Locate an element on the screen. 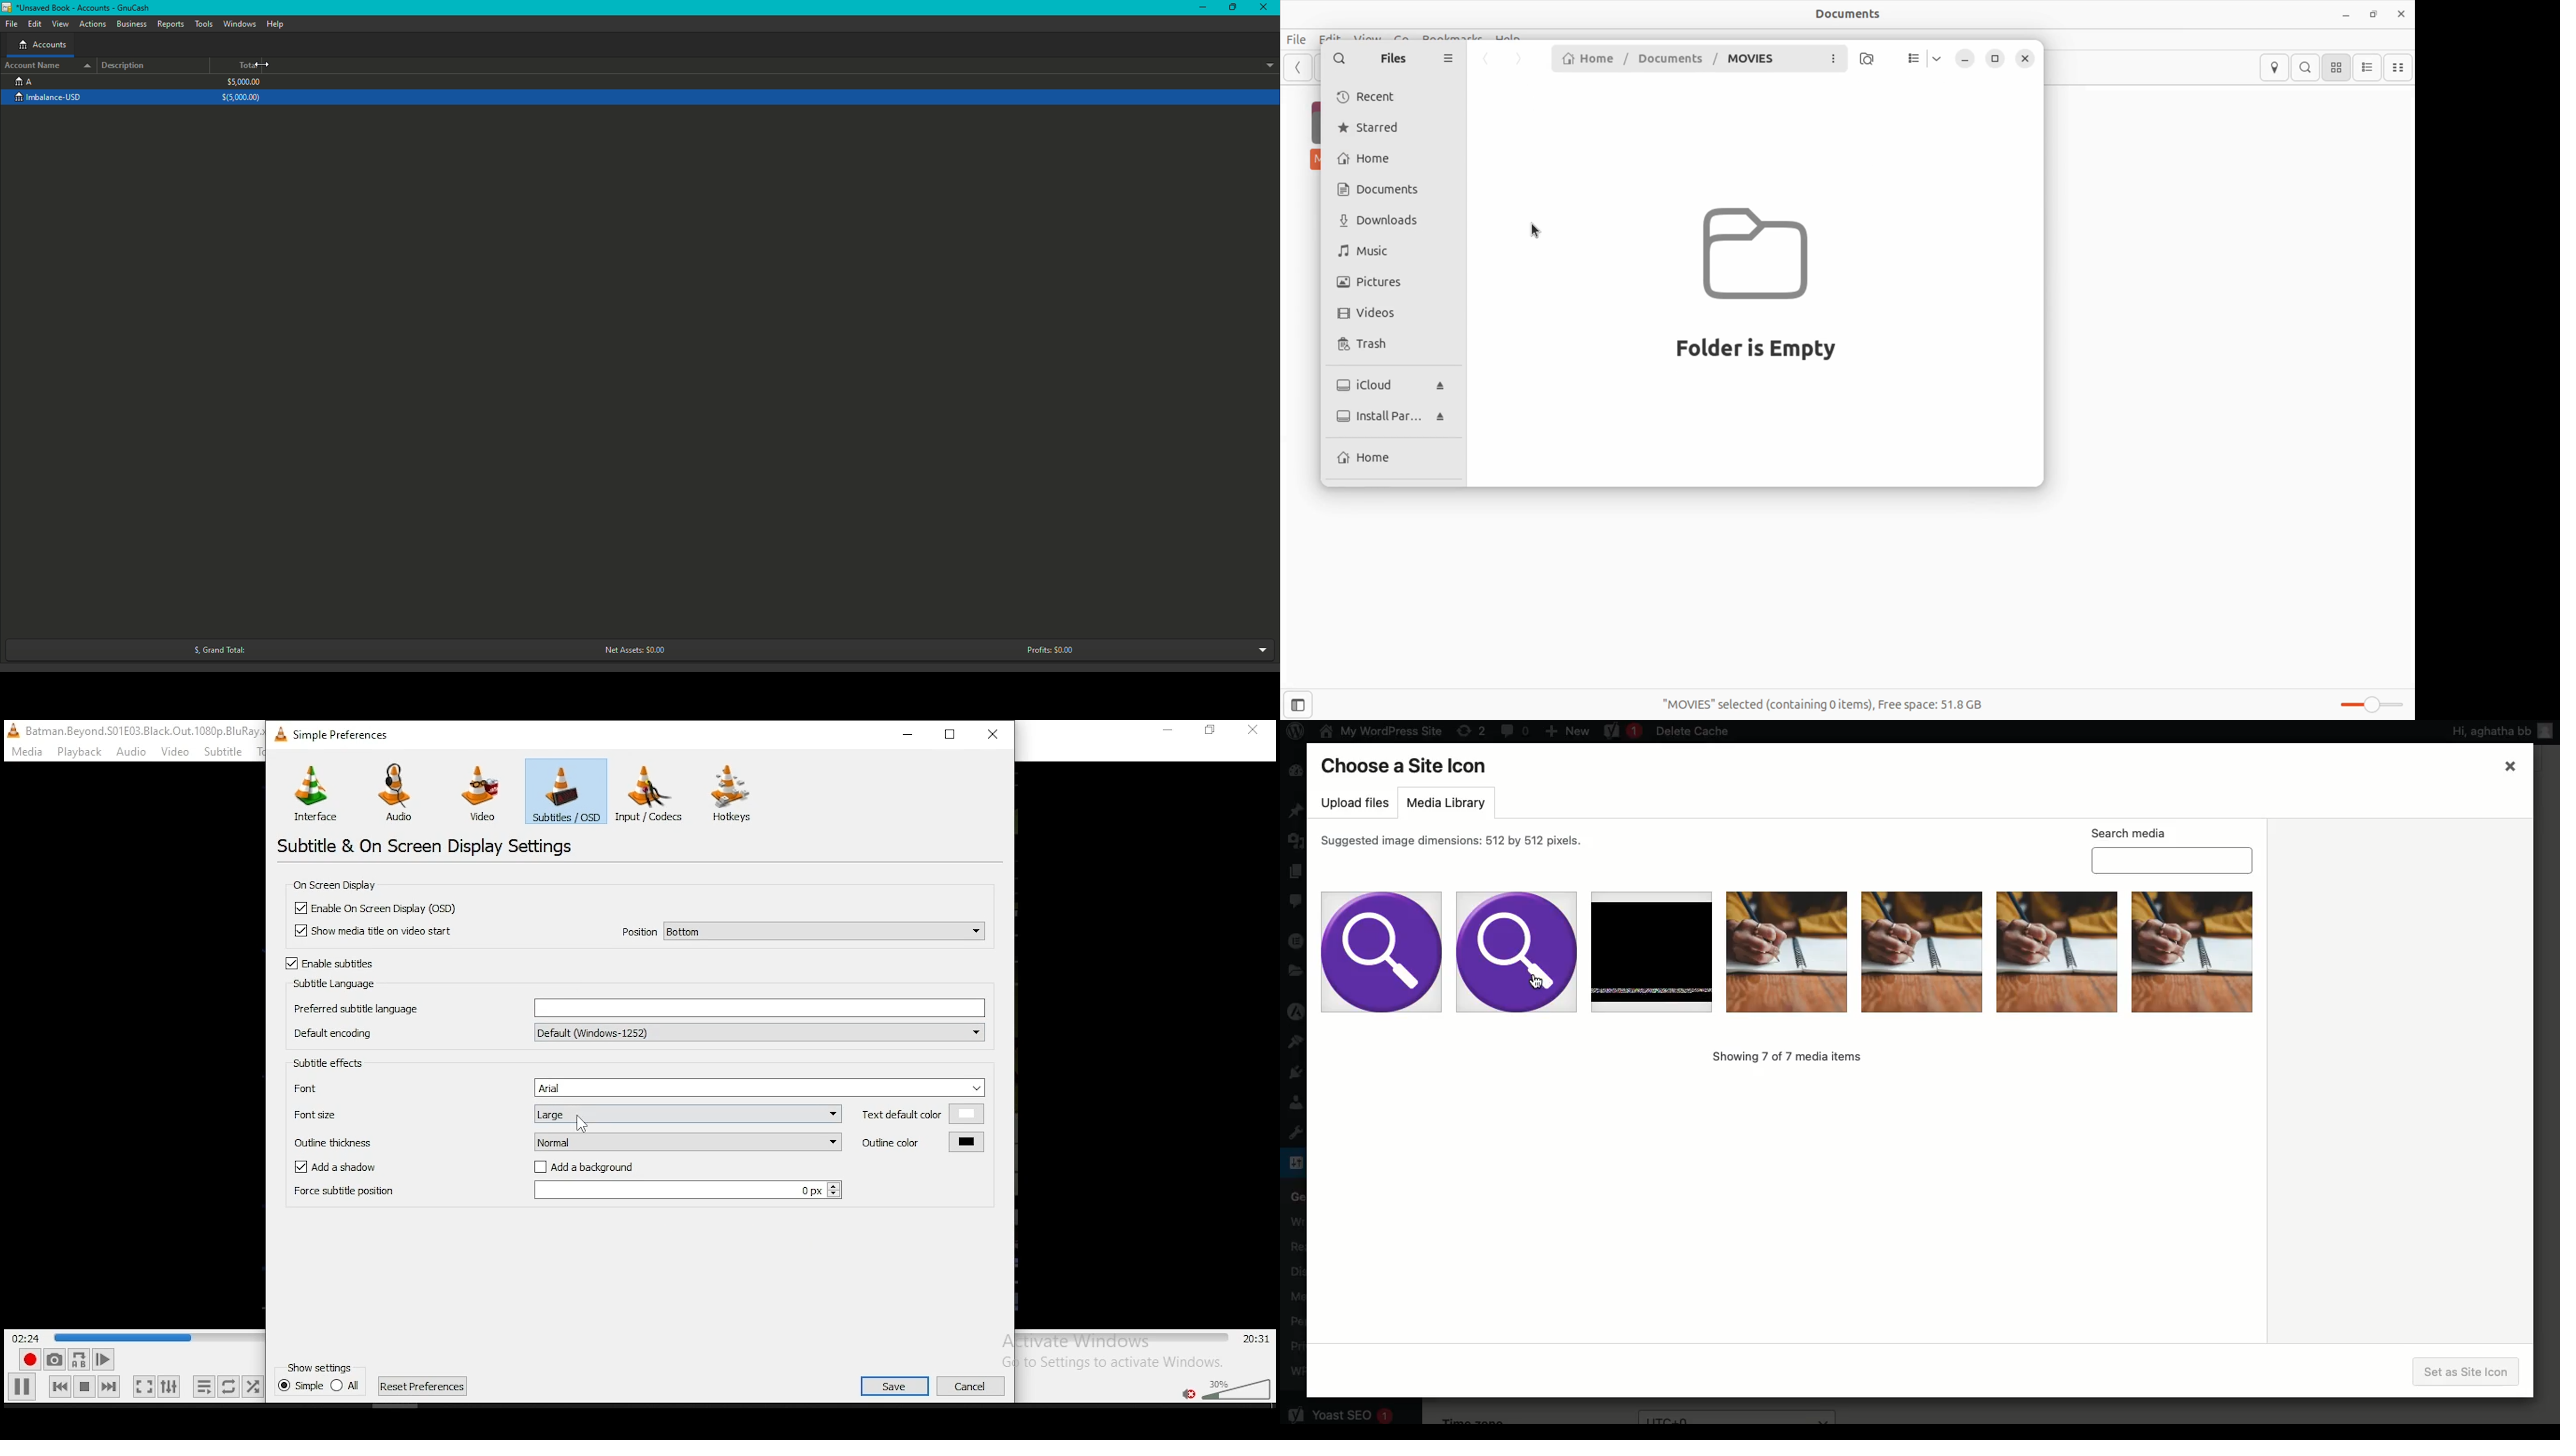 This screenshot has width=2576, height=1456. New is located at coordinates (1567, 730).